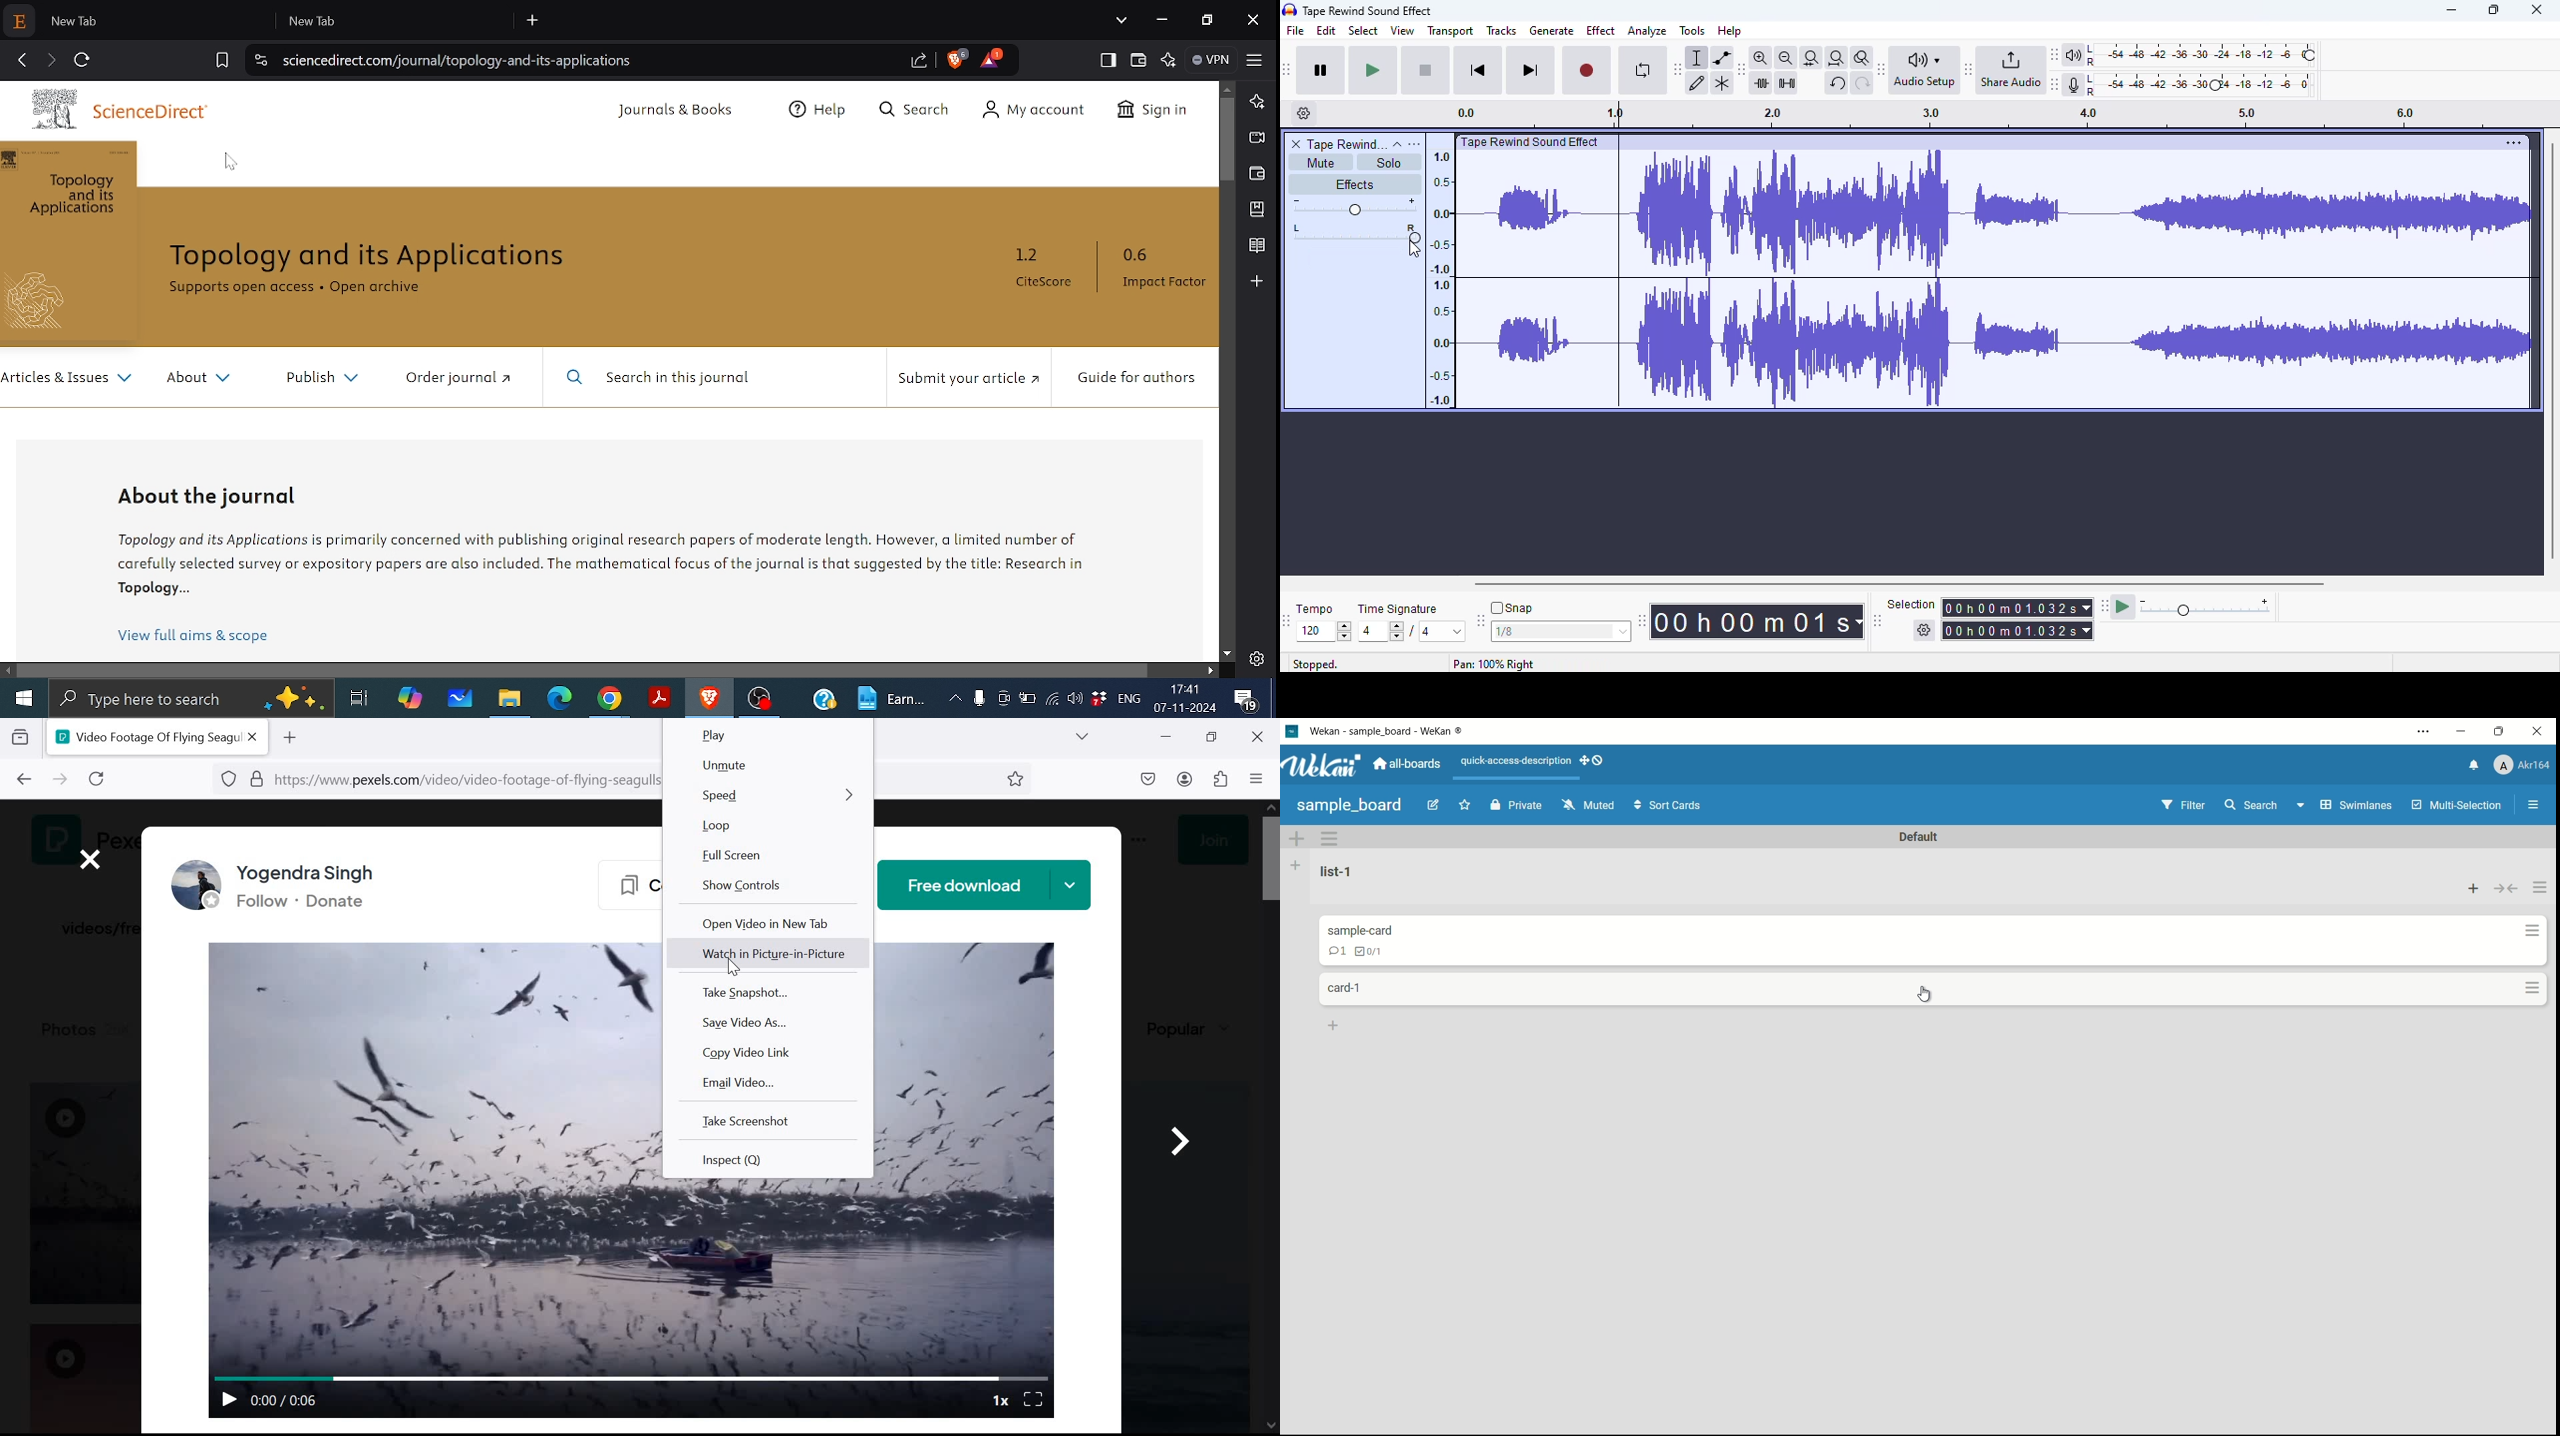 This screenshot has height=1456, width=2576. I want to click on add swimlane, so click(1295, 840).